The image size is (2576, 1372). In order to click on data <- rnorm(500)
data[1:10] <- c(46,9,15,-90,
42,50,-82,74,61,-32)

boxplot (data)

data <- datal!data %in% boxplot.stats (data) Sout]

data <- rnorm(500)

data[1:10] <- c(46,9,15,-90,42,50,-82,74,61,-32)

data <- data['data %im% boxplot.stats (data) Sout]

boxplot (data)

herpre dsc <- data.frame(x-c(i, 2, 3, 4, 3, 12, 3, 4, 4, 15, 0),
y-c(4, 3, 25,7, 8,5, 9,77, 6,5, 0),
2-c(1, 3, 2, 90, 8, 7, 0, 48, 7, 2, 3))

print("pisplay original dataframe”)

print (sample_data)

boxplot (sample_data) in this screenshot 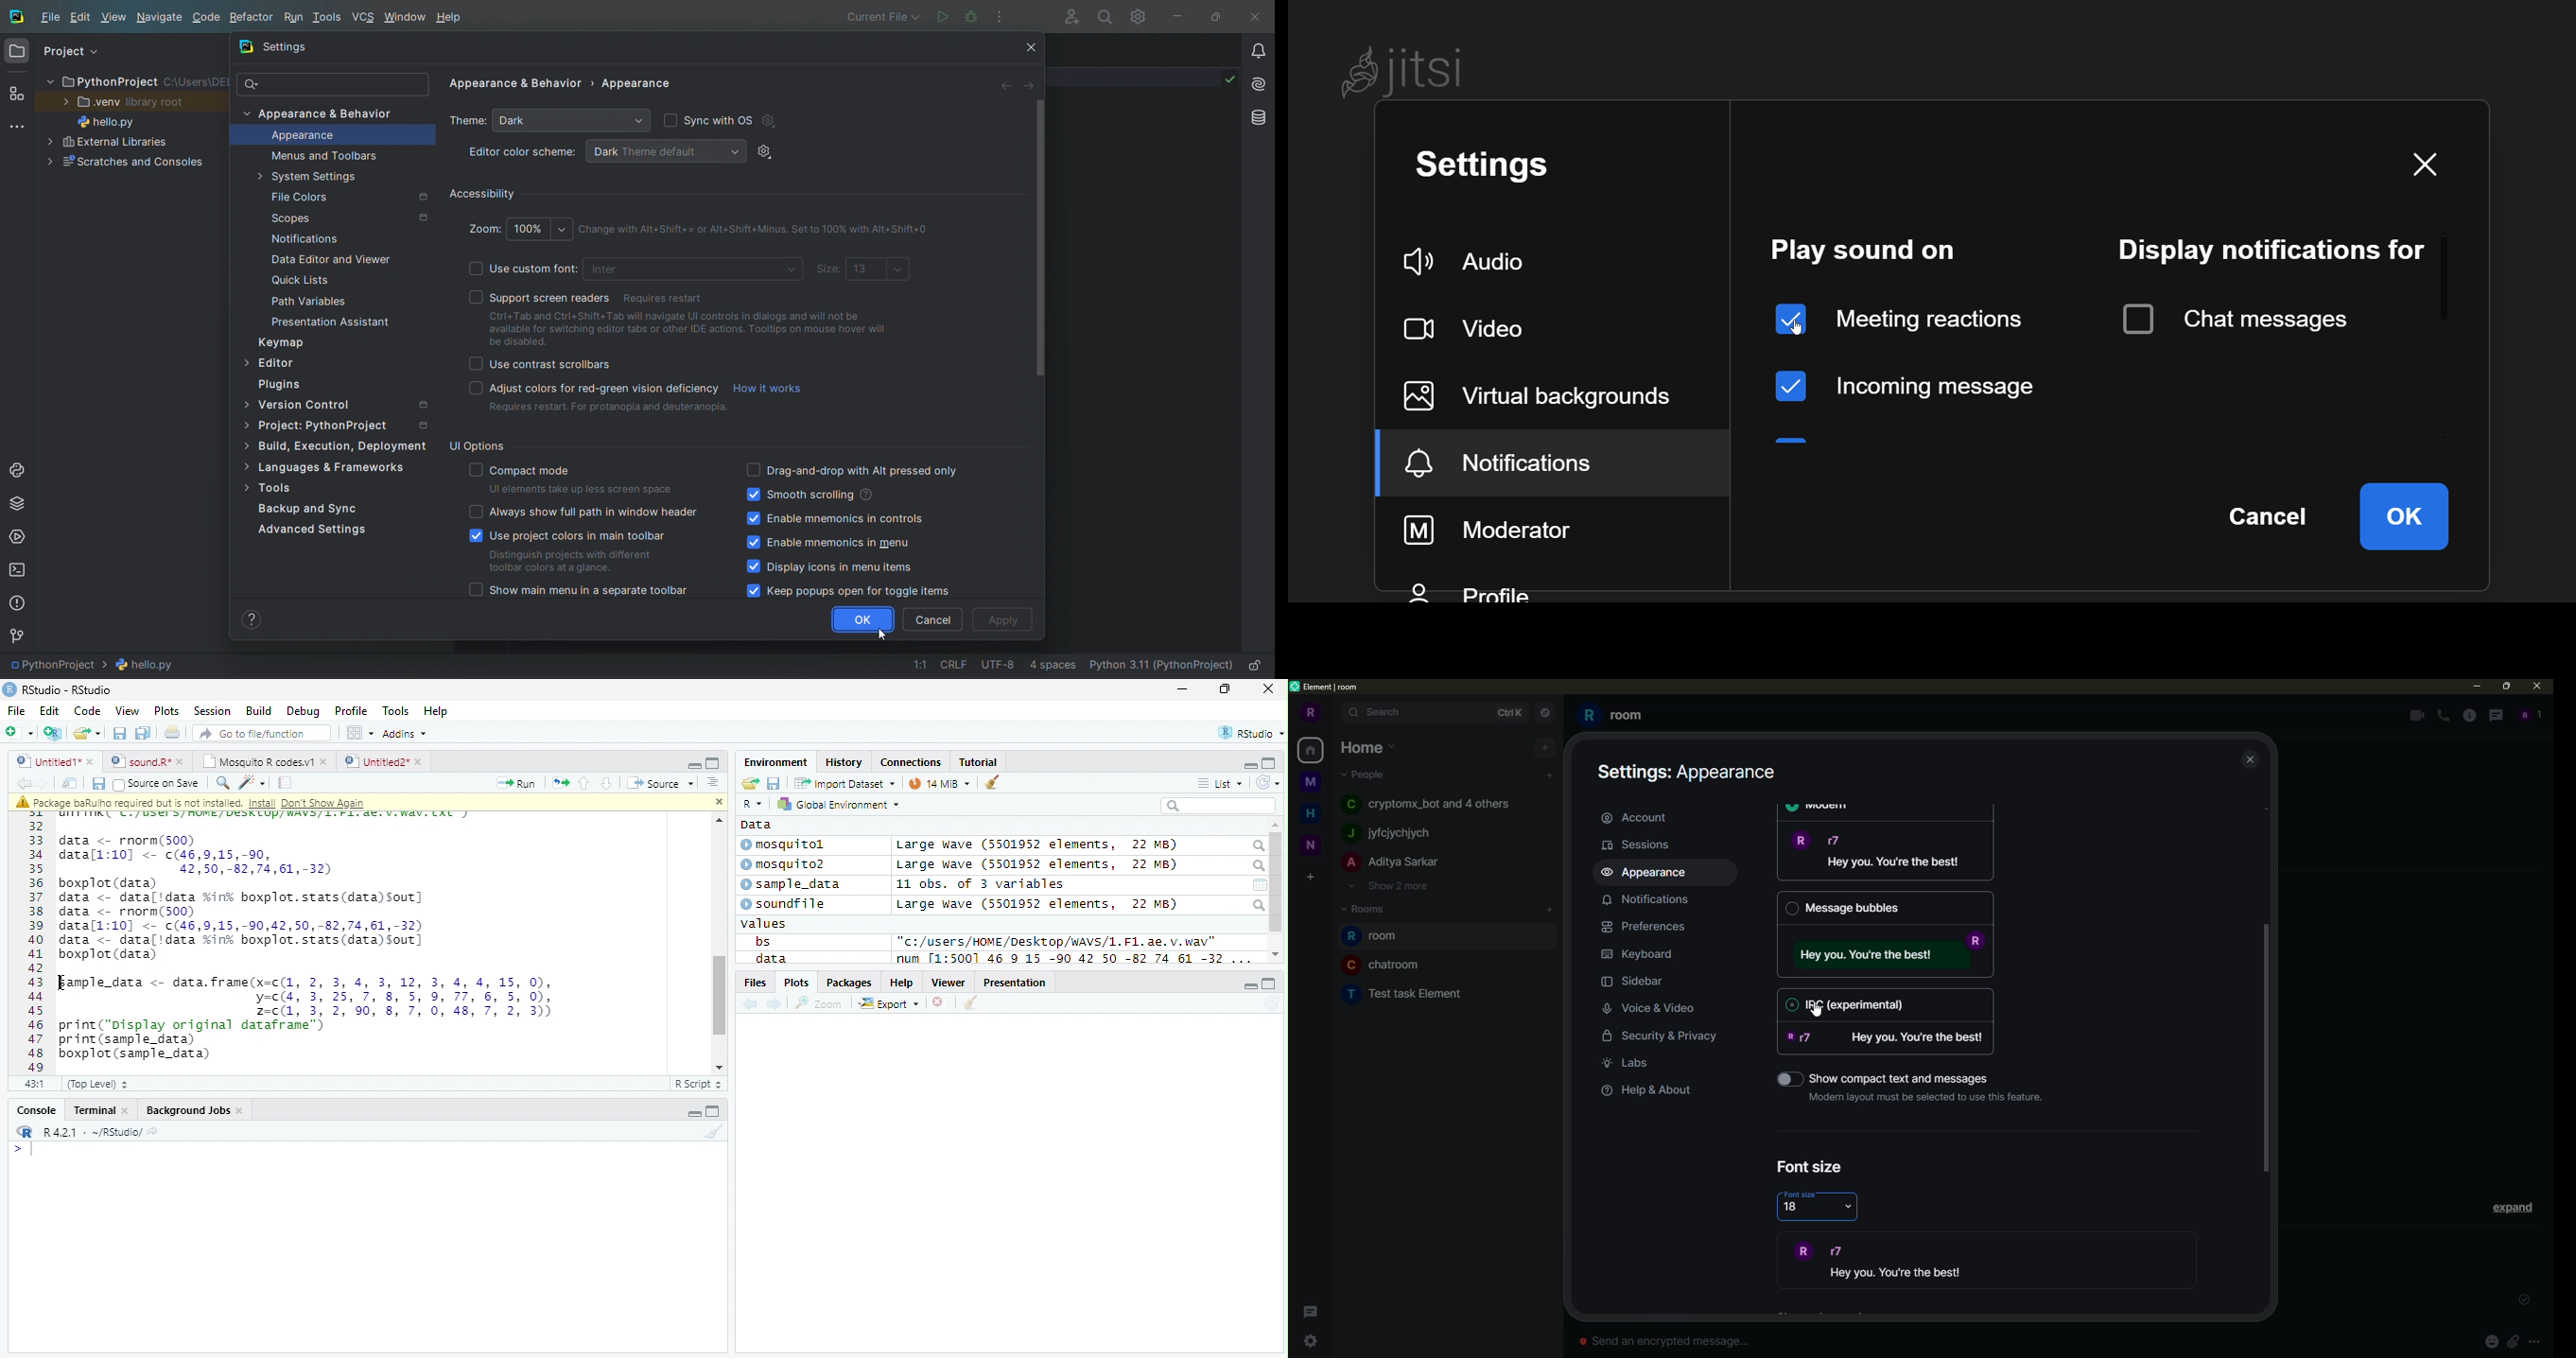, I will do `click(307, 947)`.